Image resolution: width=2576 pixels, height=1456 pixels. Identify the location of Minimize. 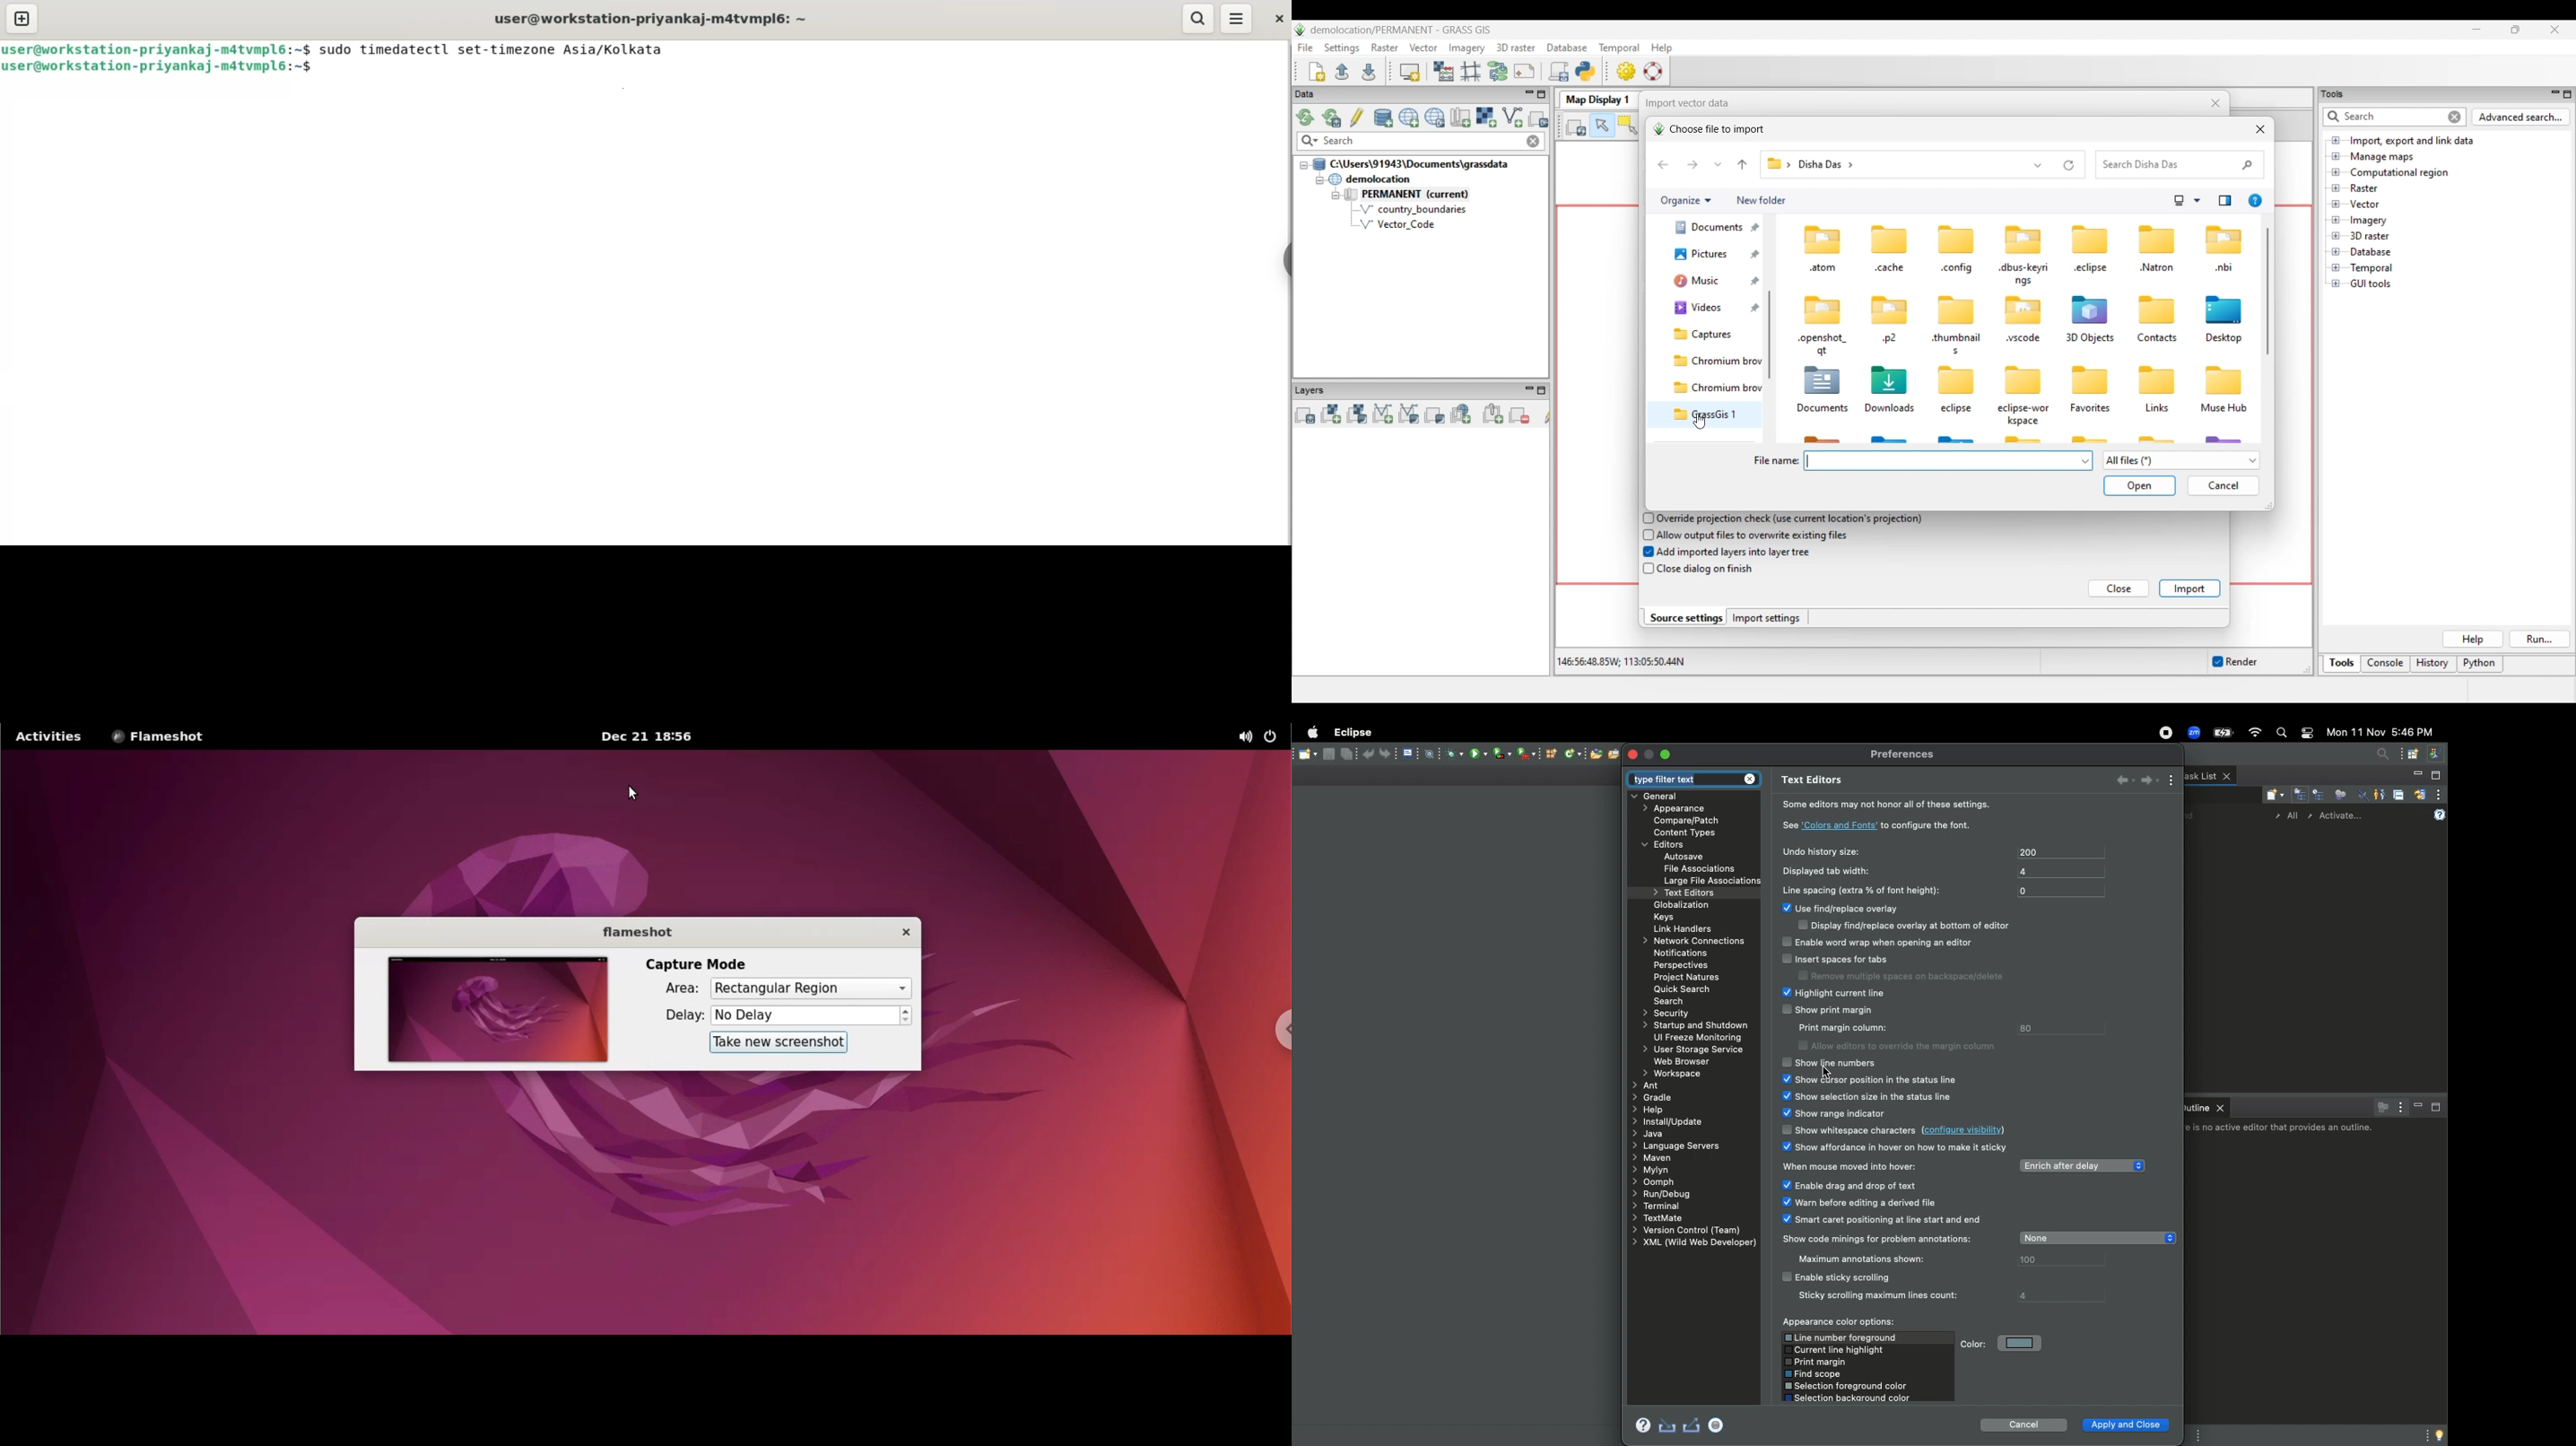
(2419, 1107).